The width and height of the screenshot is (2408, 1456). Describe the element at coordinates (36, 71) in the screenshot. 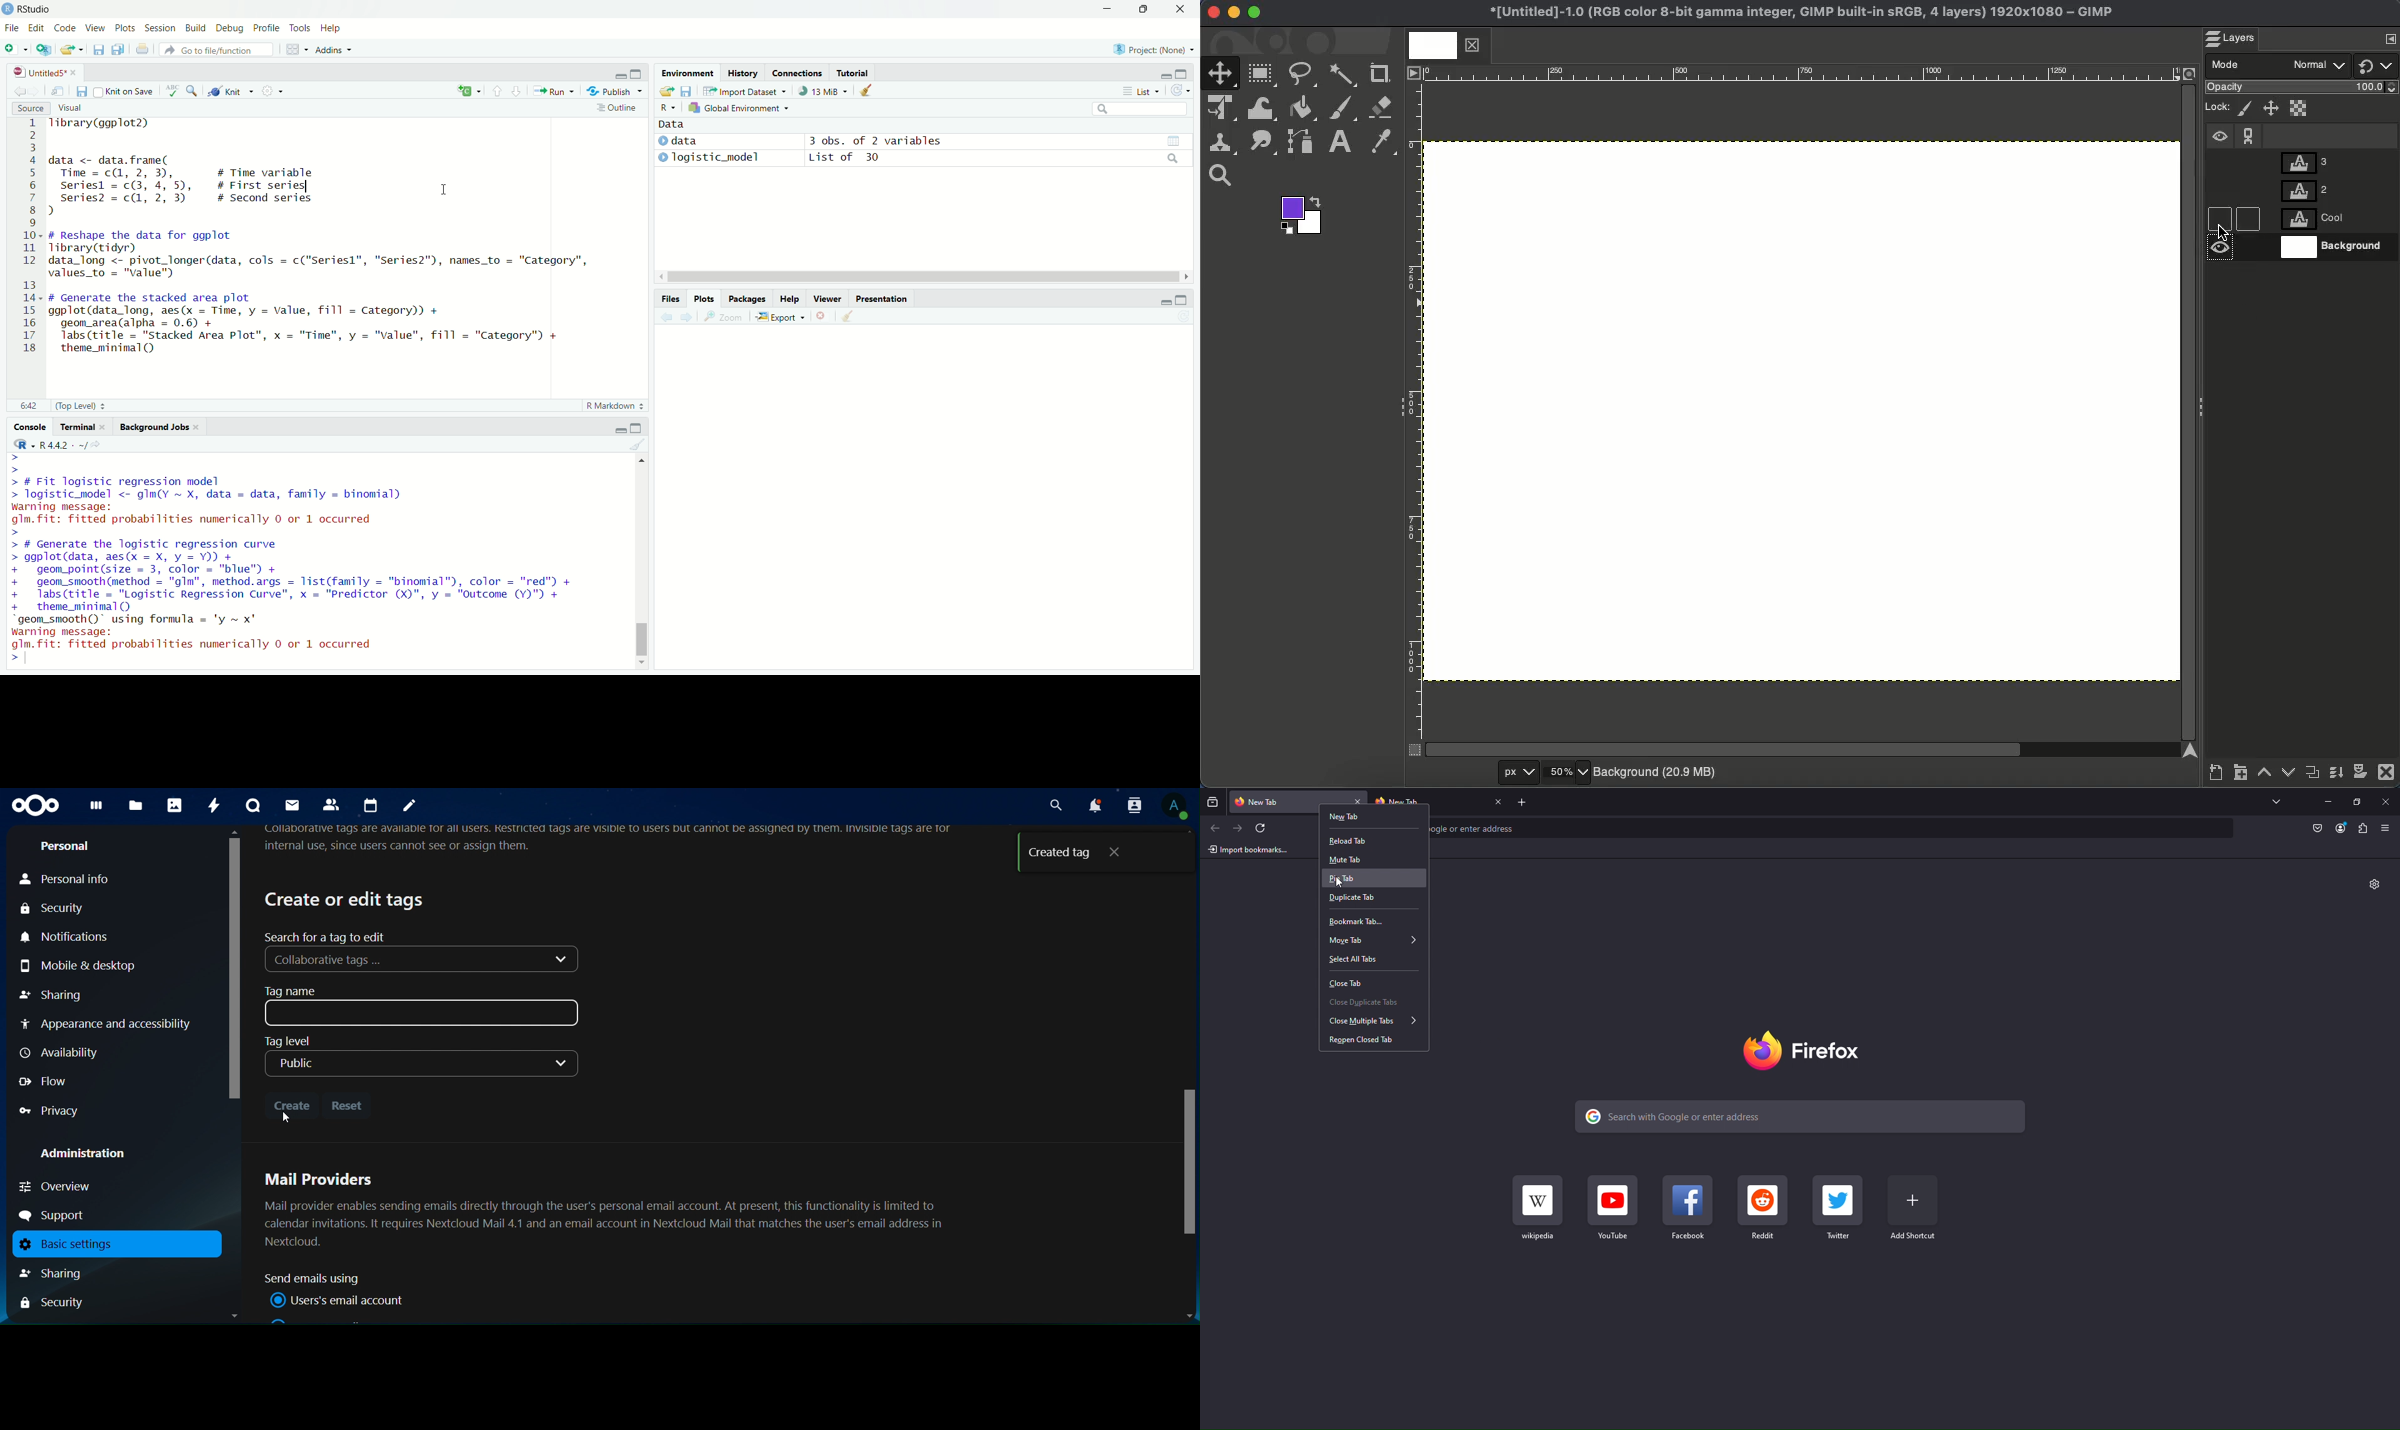

I see `Untitled5*` at that location.